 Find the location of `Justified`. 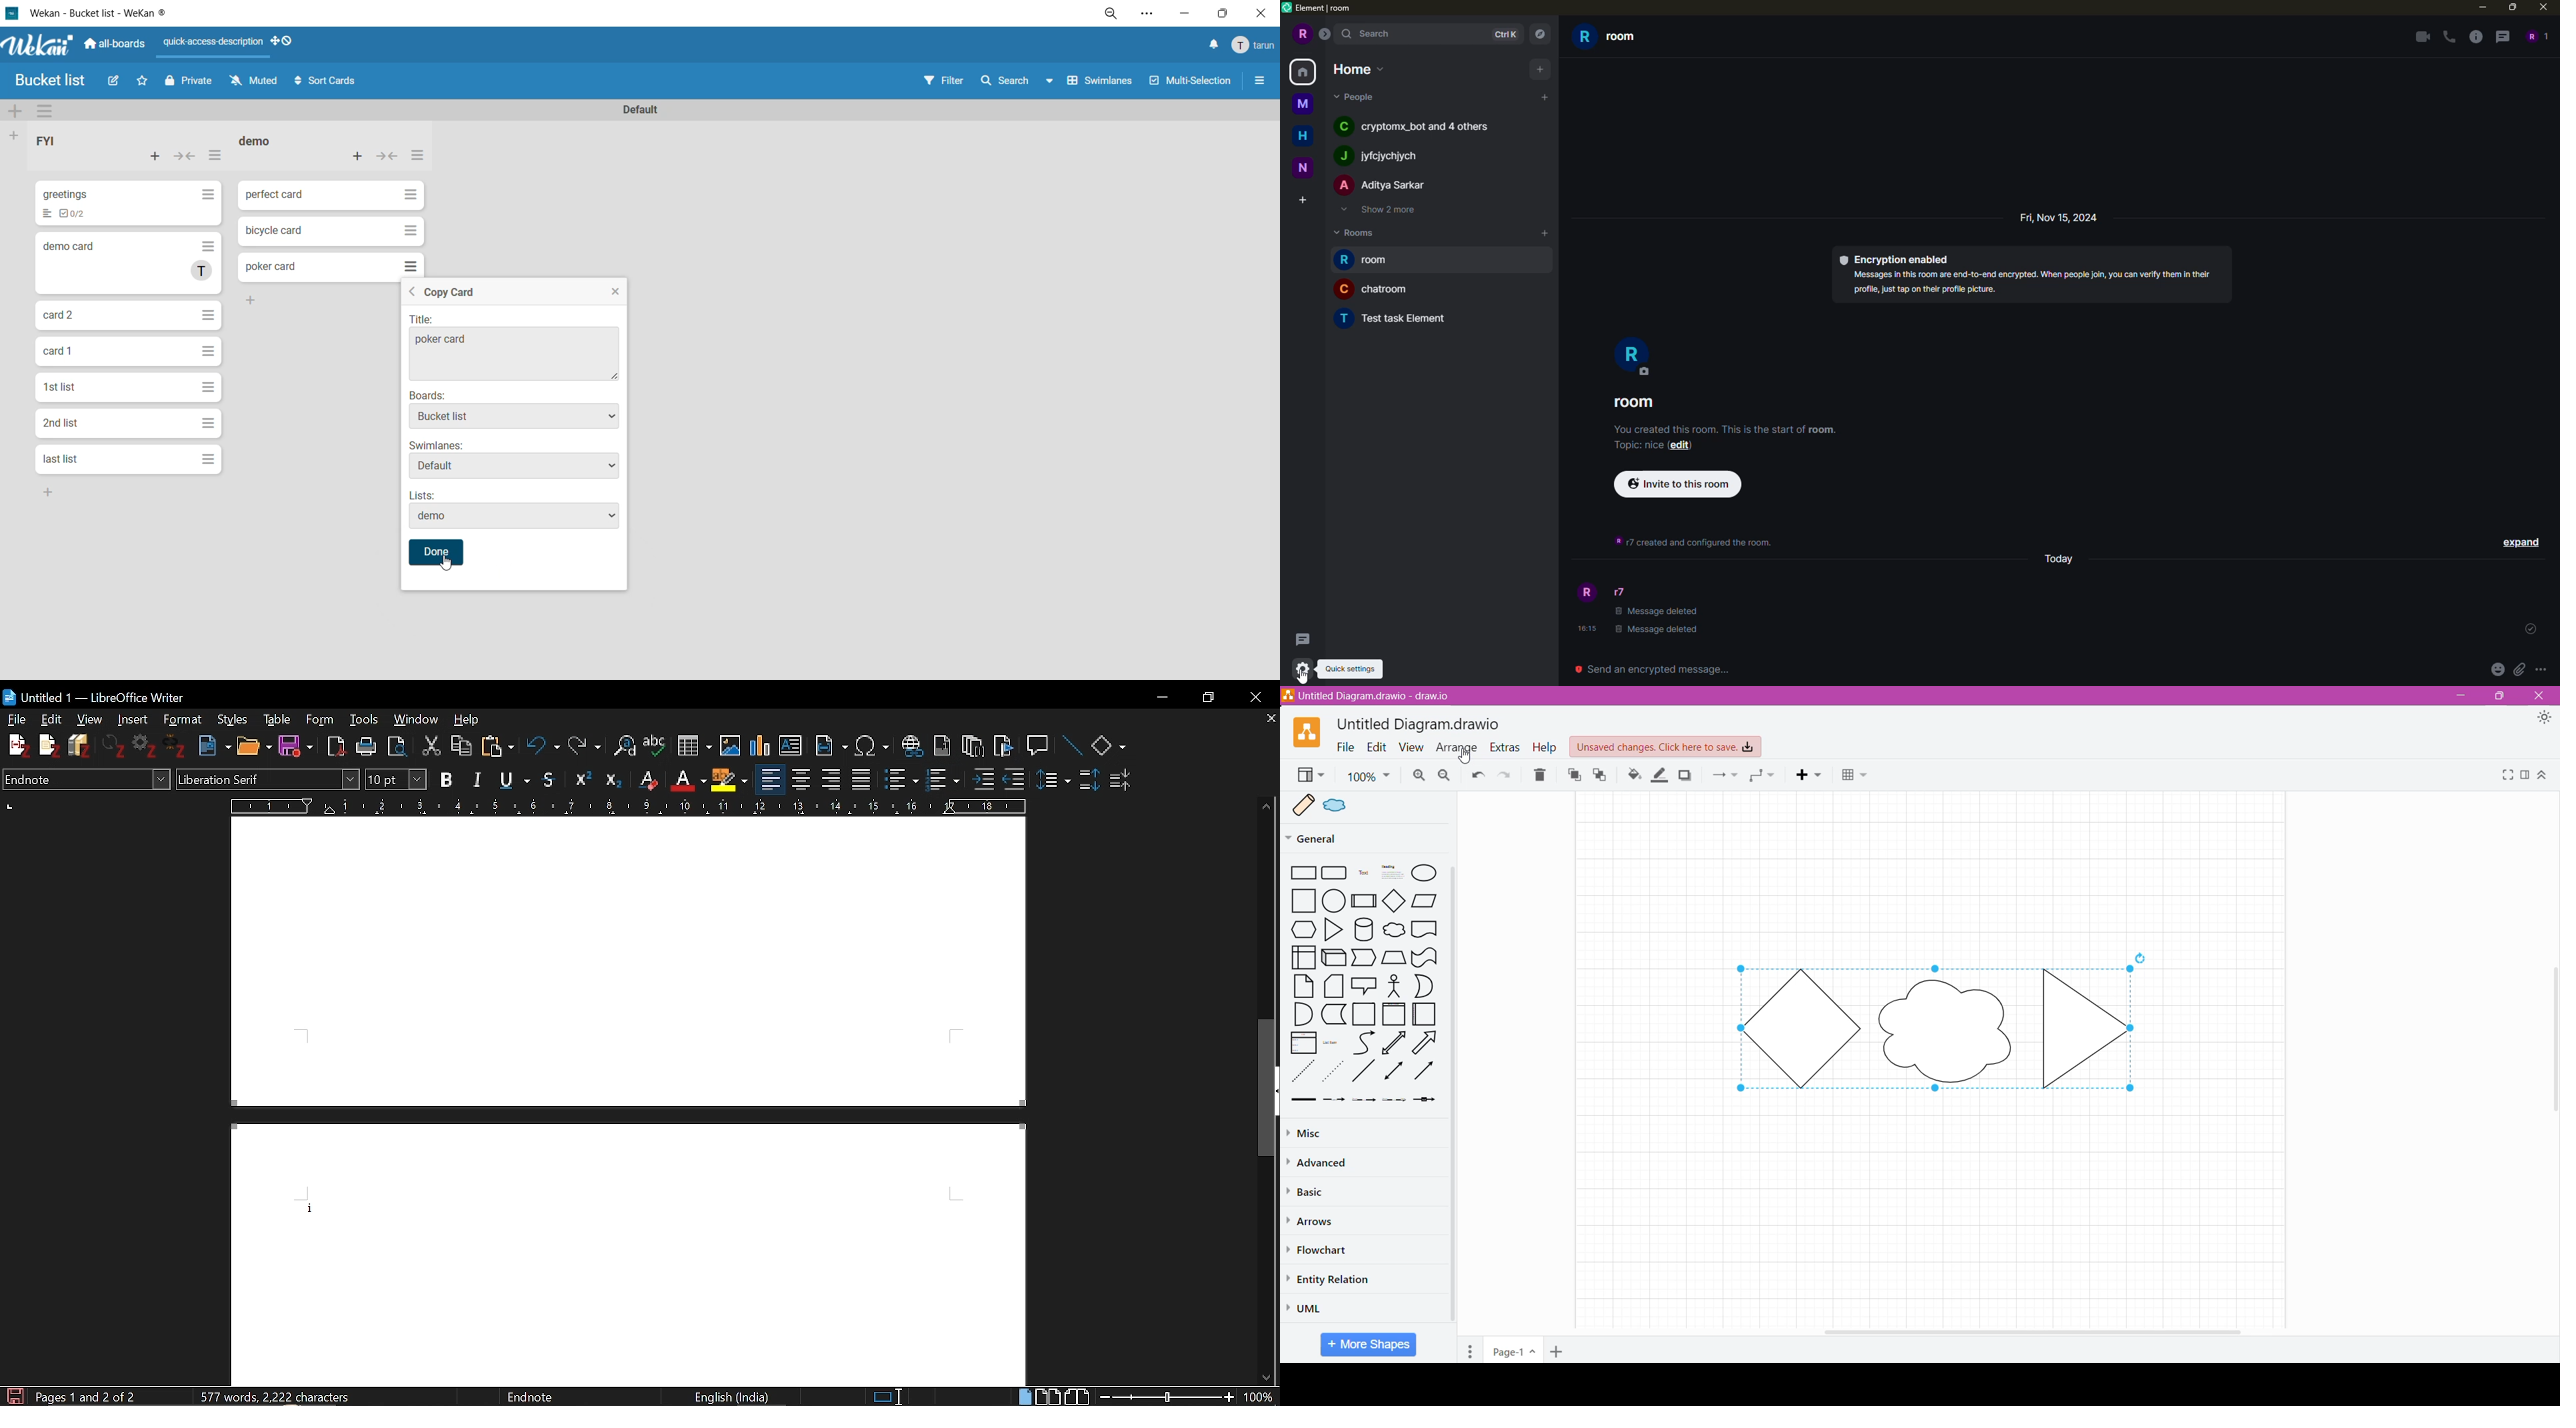

Justified is located at coordinates (864, 779).